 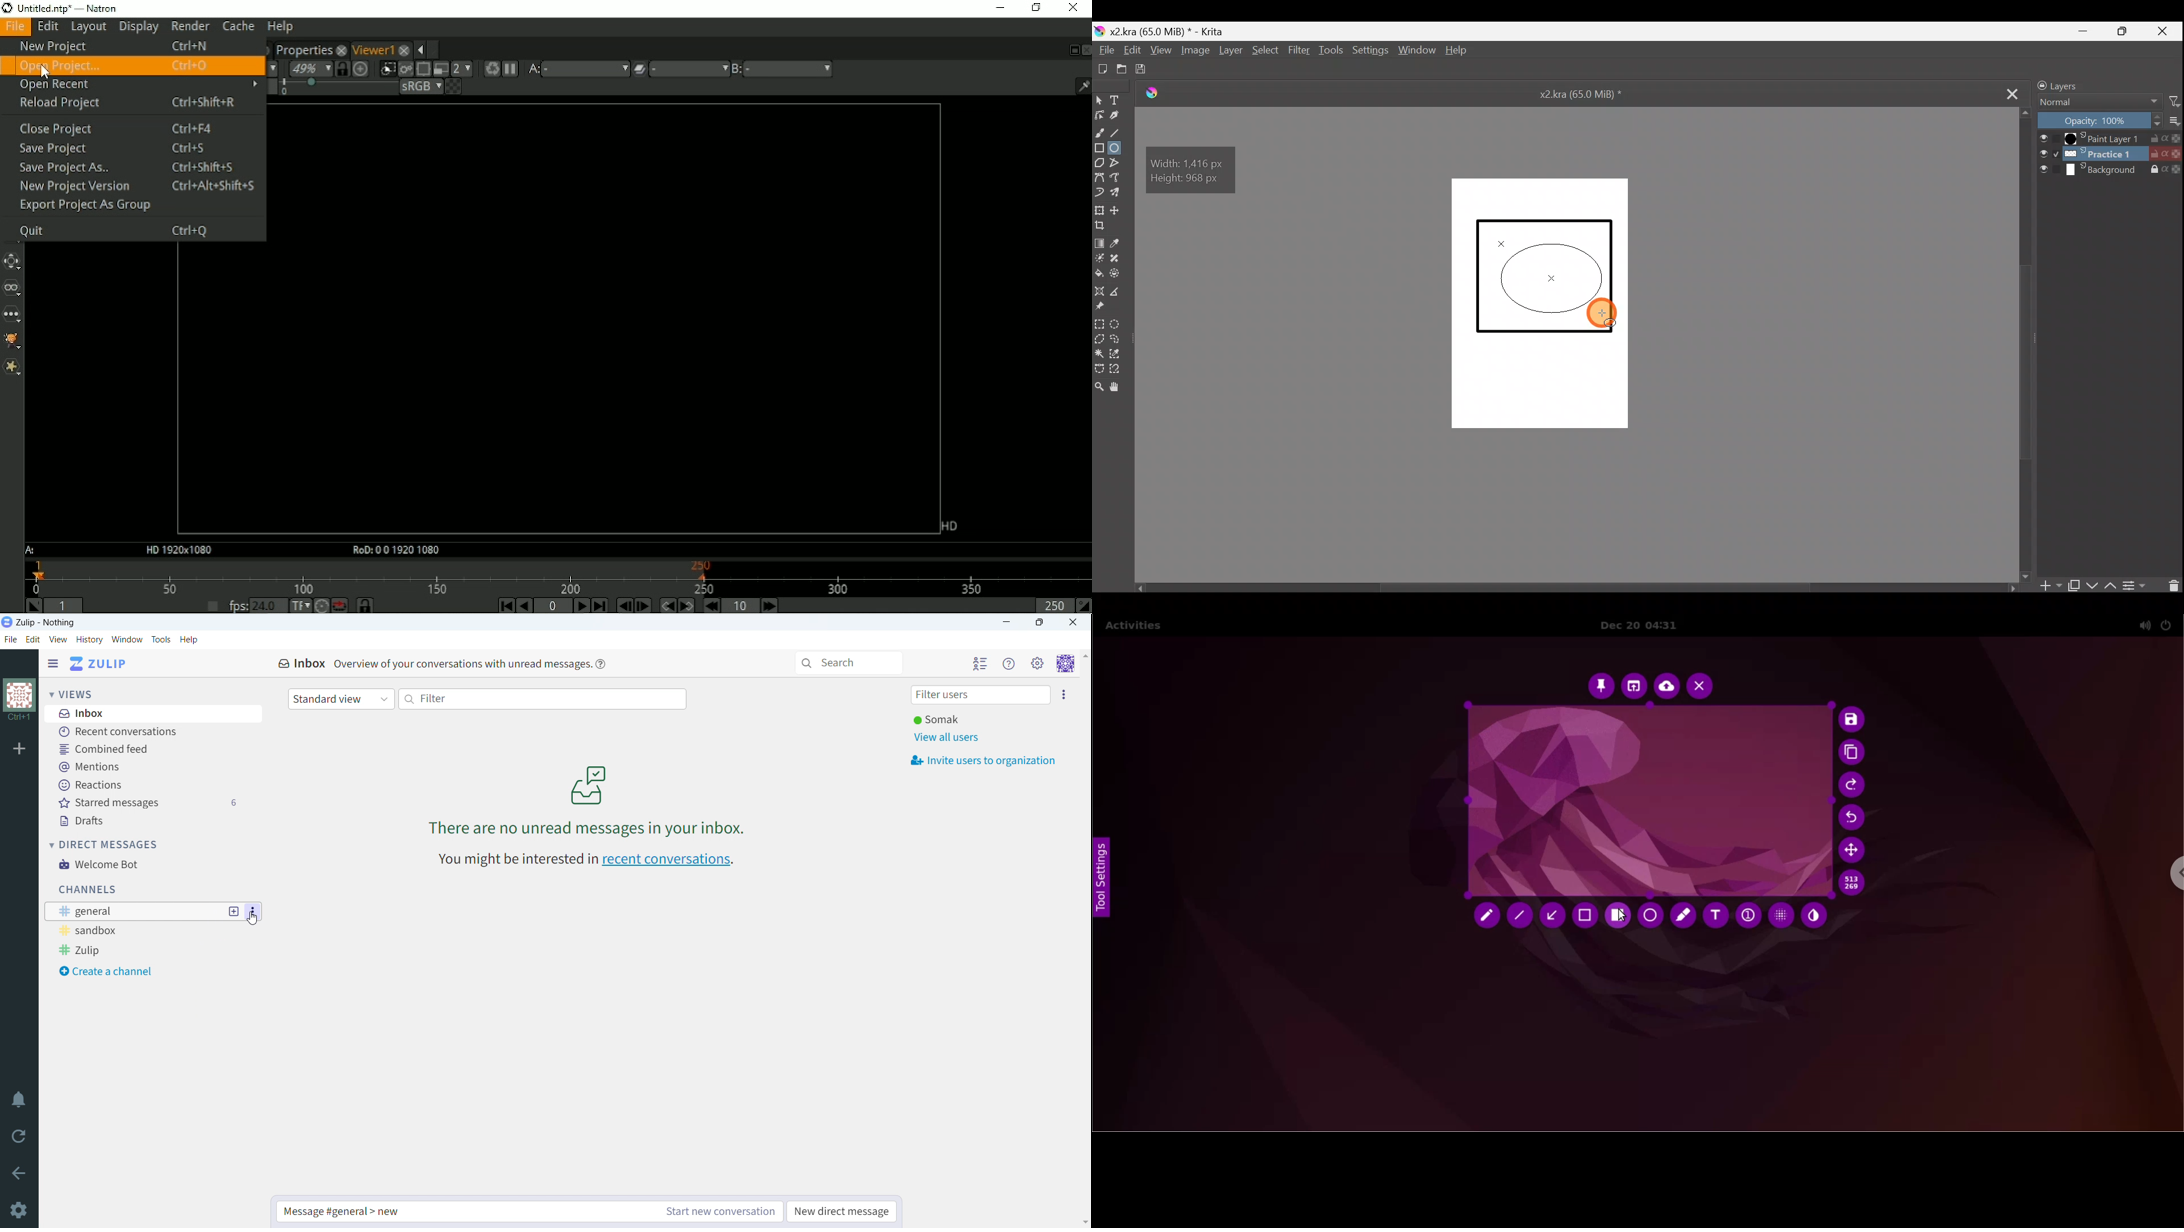 What do you see at coordinates (1118, 258) in the screenshot?
I see `Smart patch tool` at bounding box center [1118, 258].